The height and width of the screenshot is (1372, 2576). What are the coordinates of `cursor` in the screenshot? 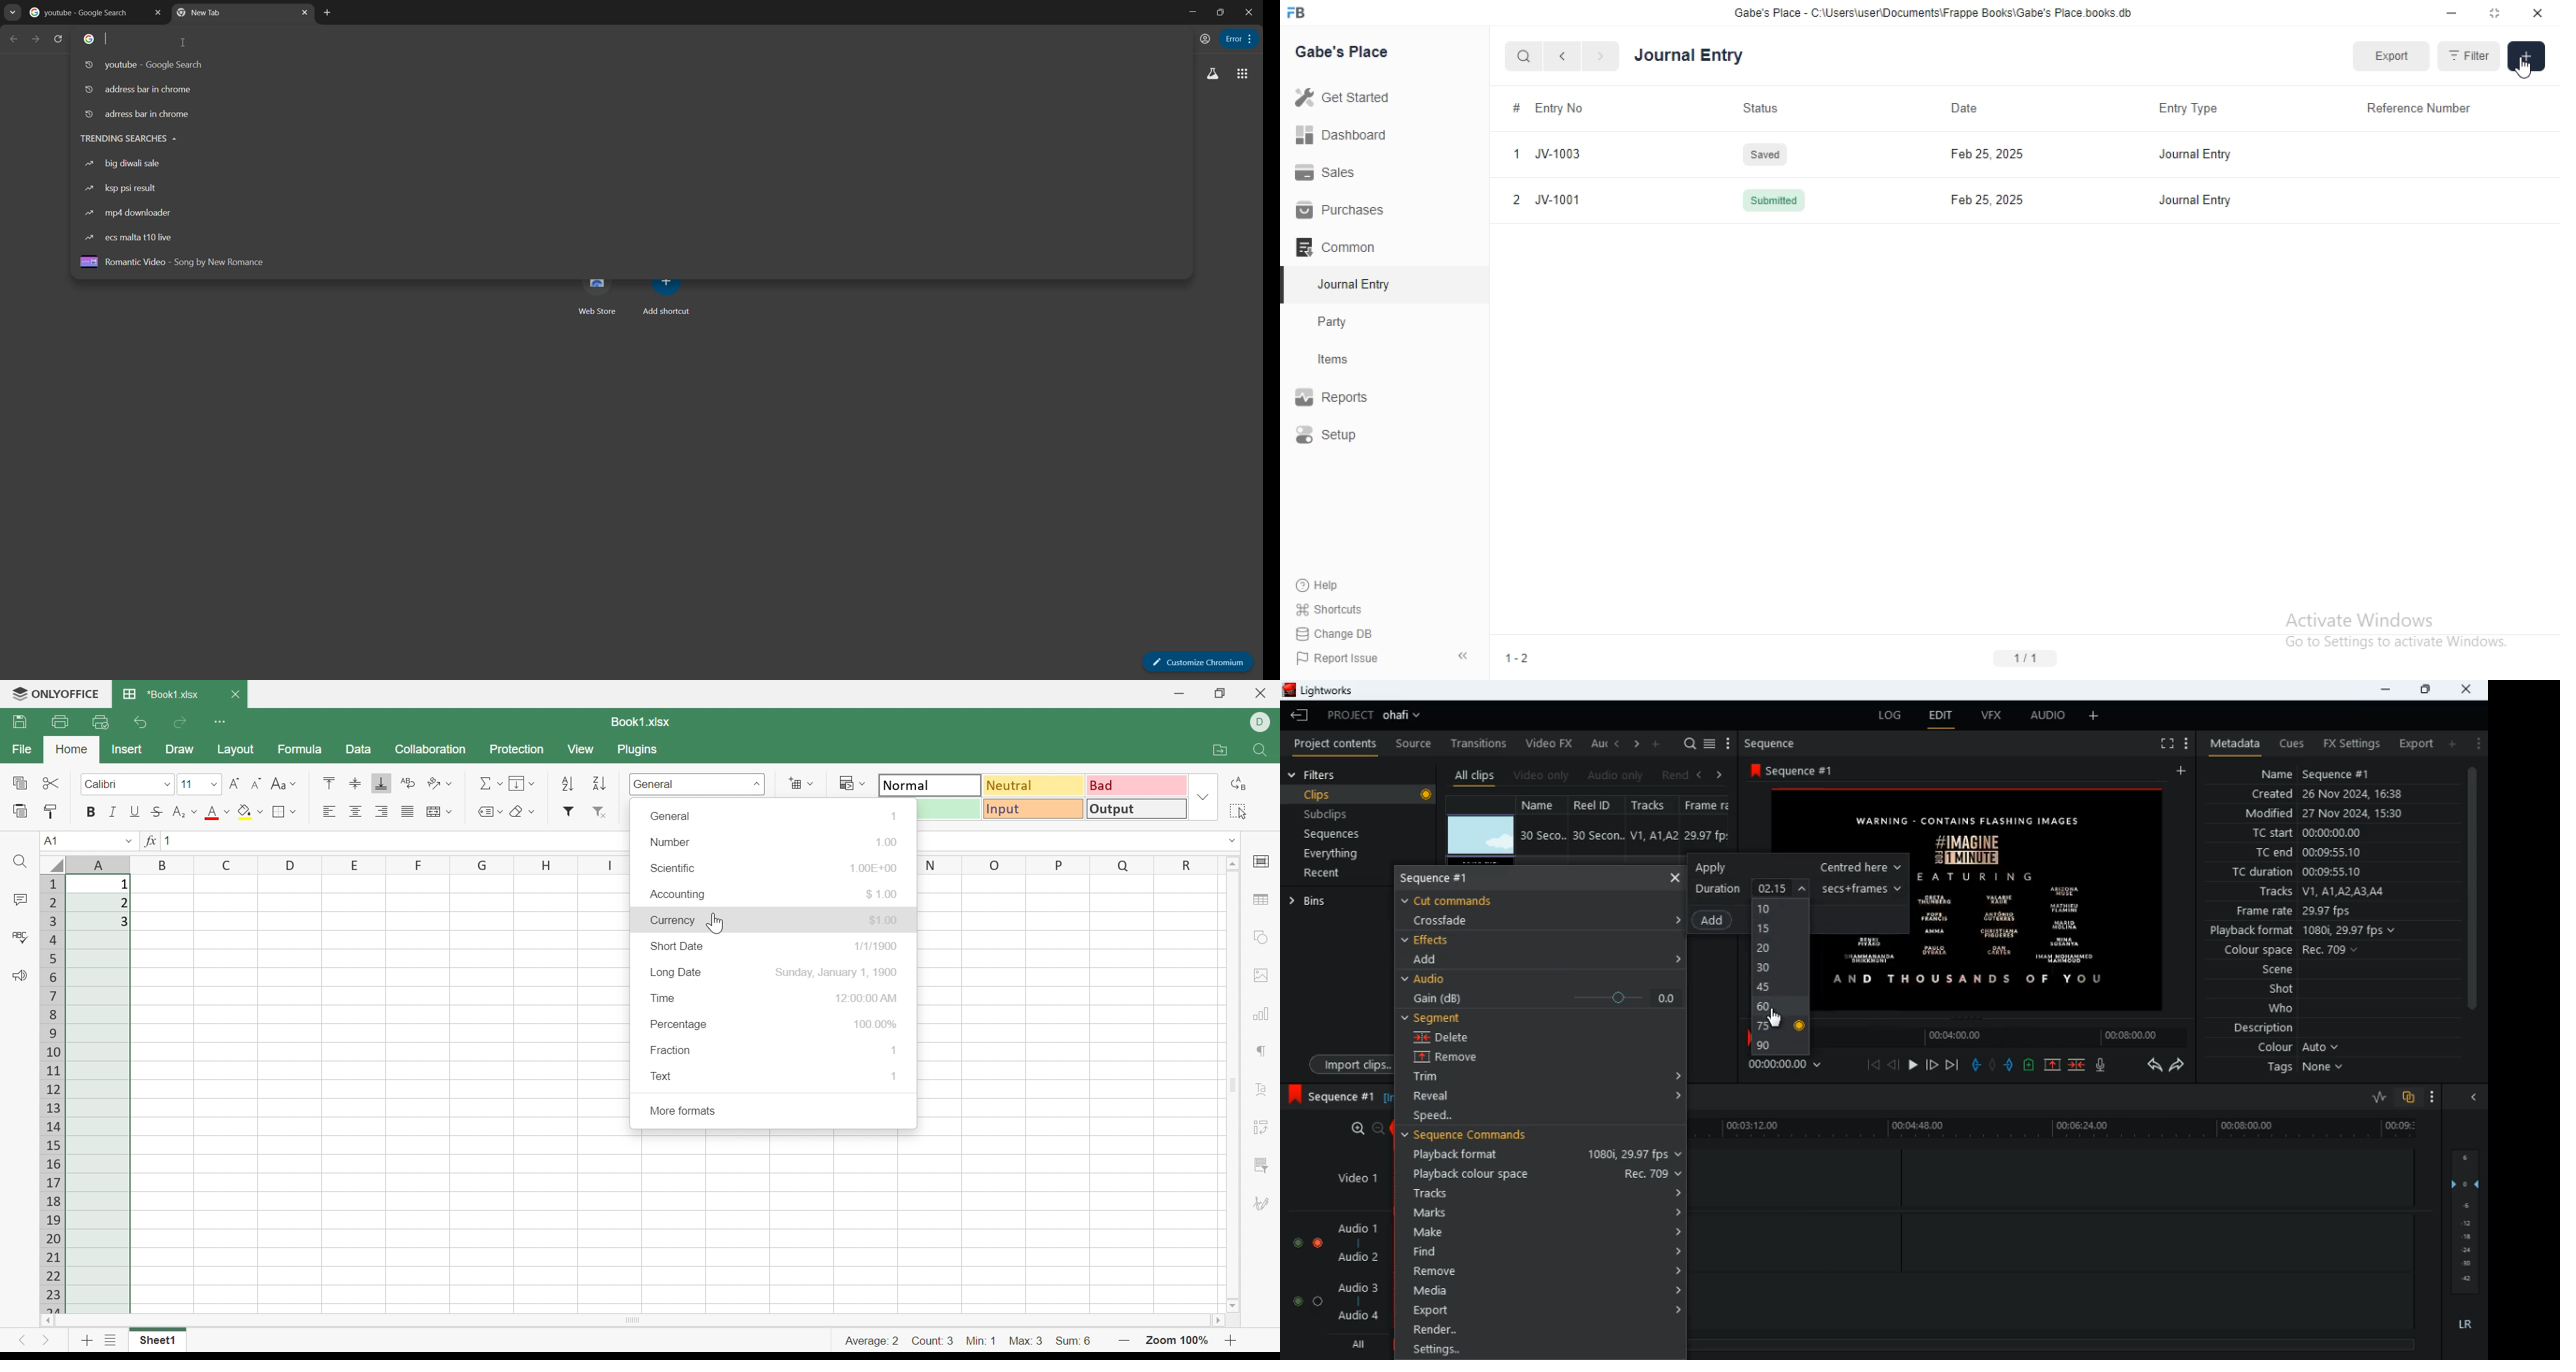 It's located at (2524, 70).